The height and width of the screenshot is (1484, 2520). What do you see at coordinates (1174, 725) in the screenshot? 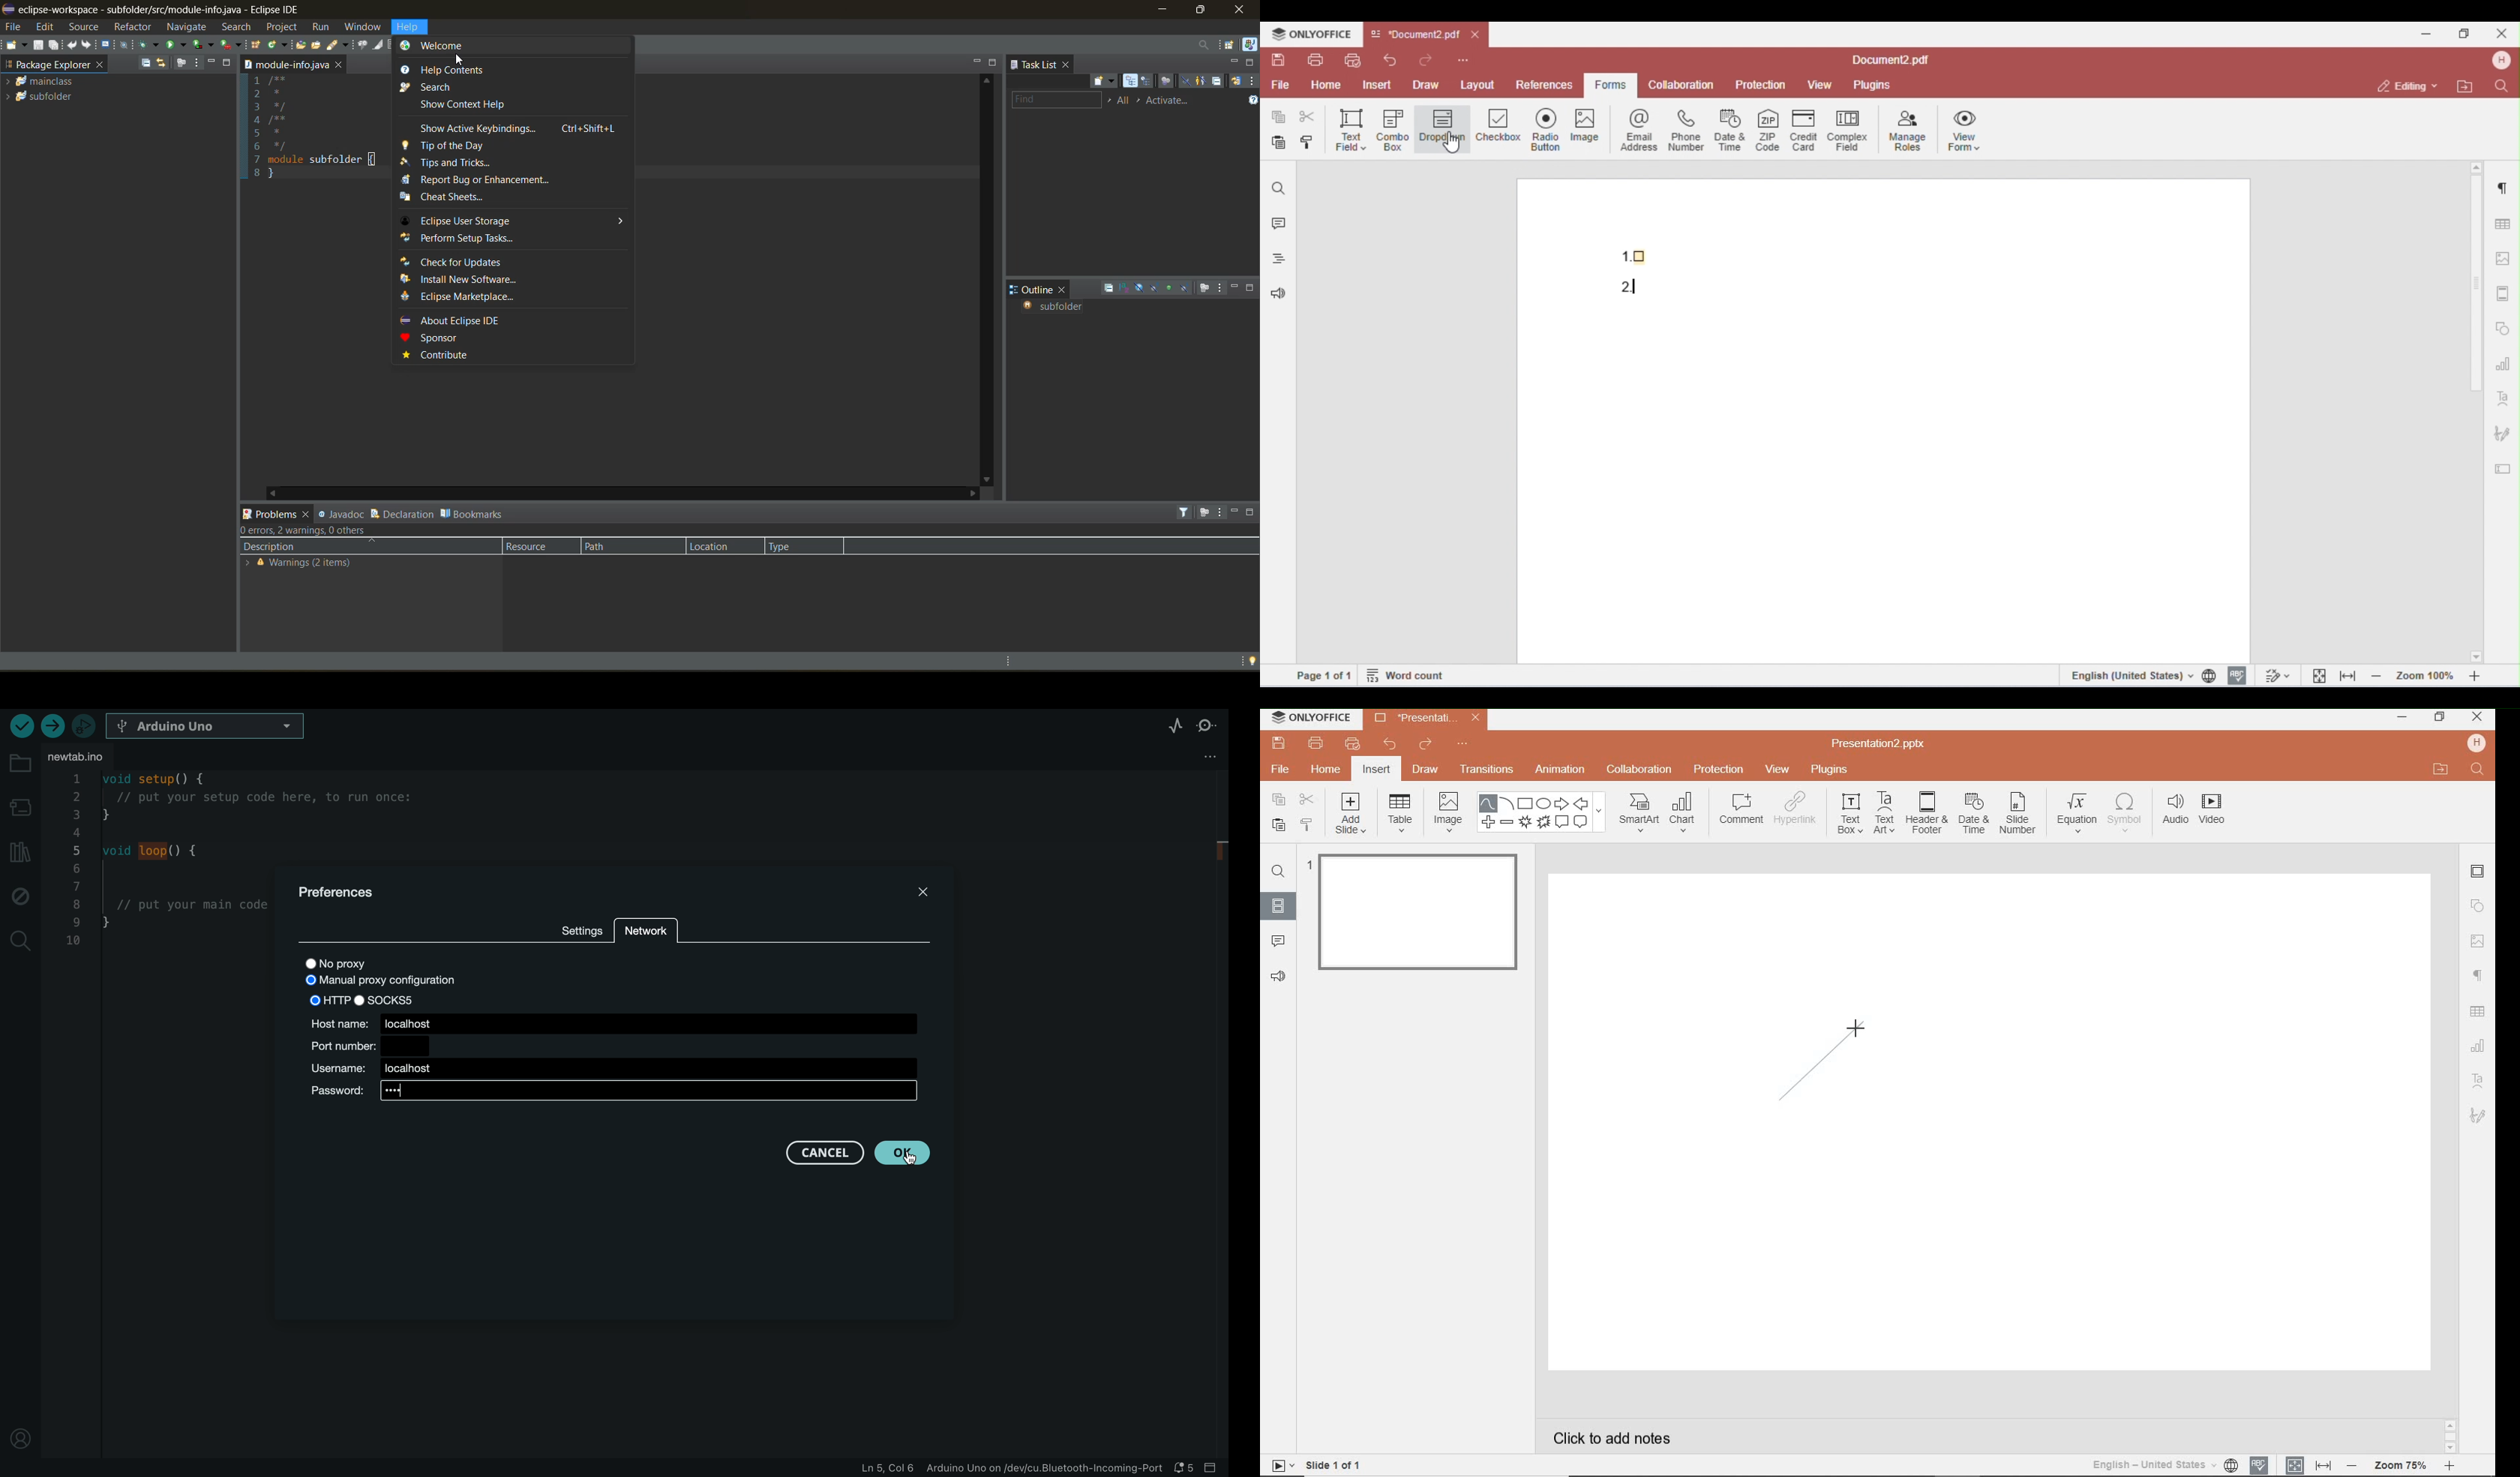
I see `serial plotter` at bounding box center [1174, 725].